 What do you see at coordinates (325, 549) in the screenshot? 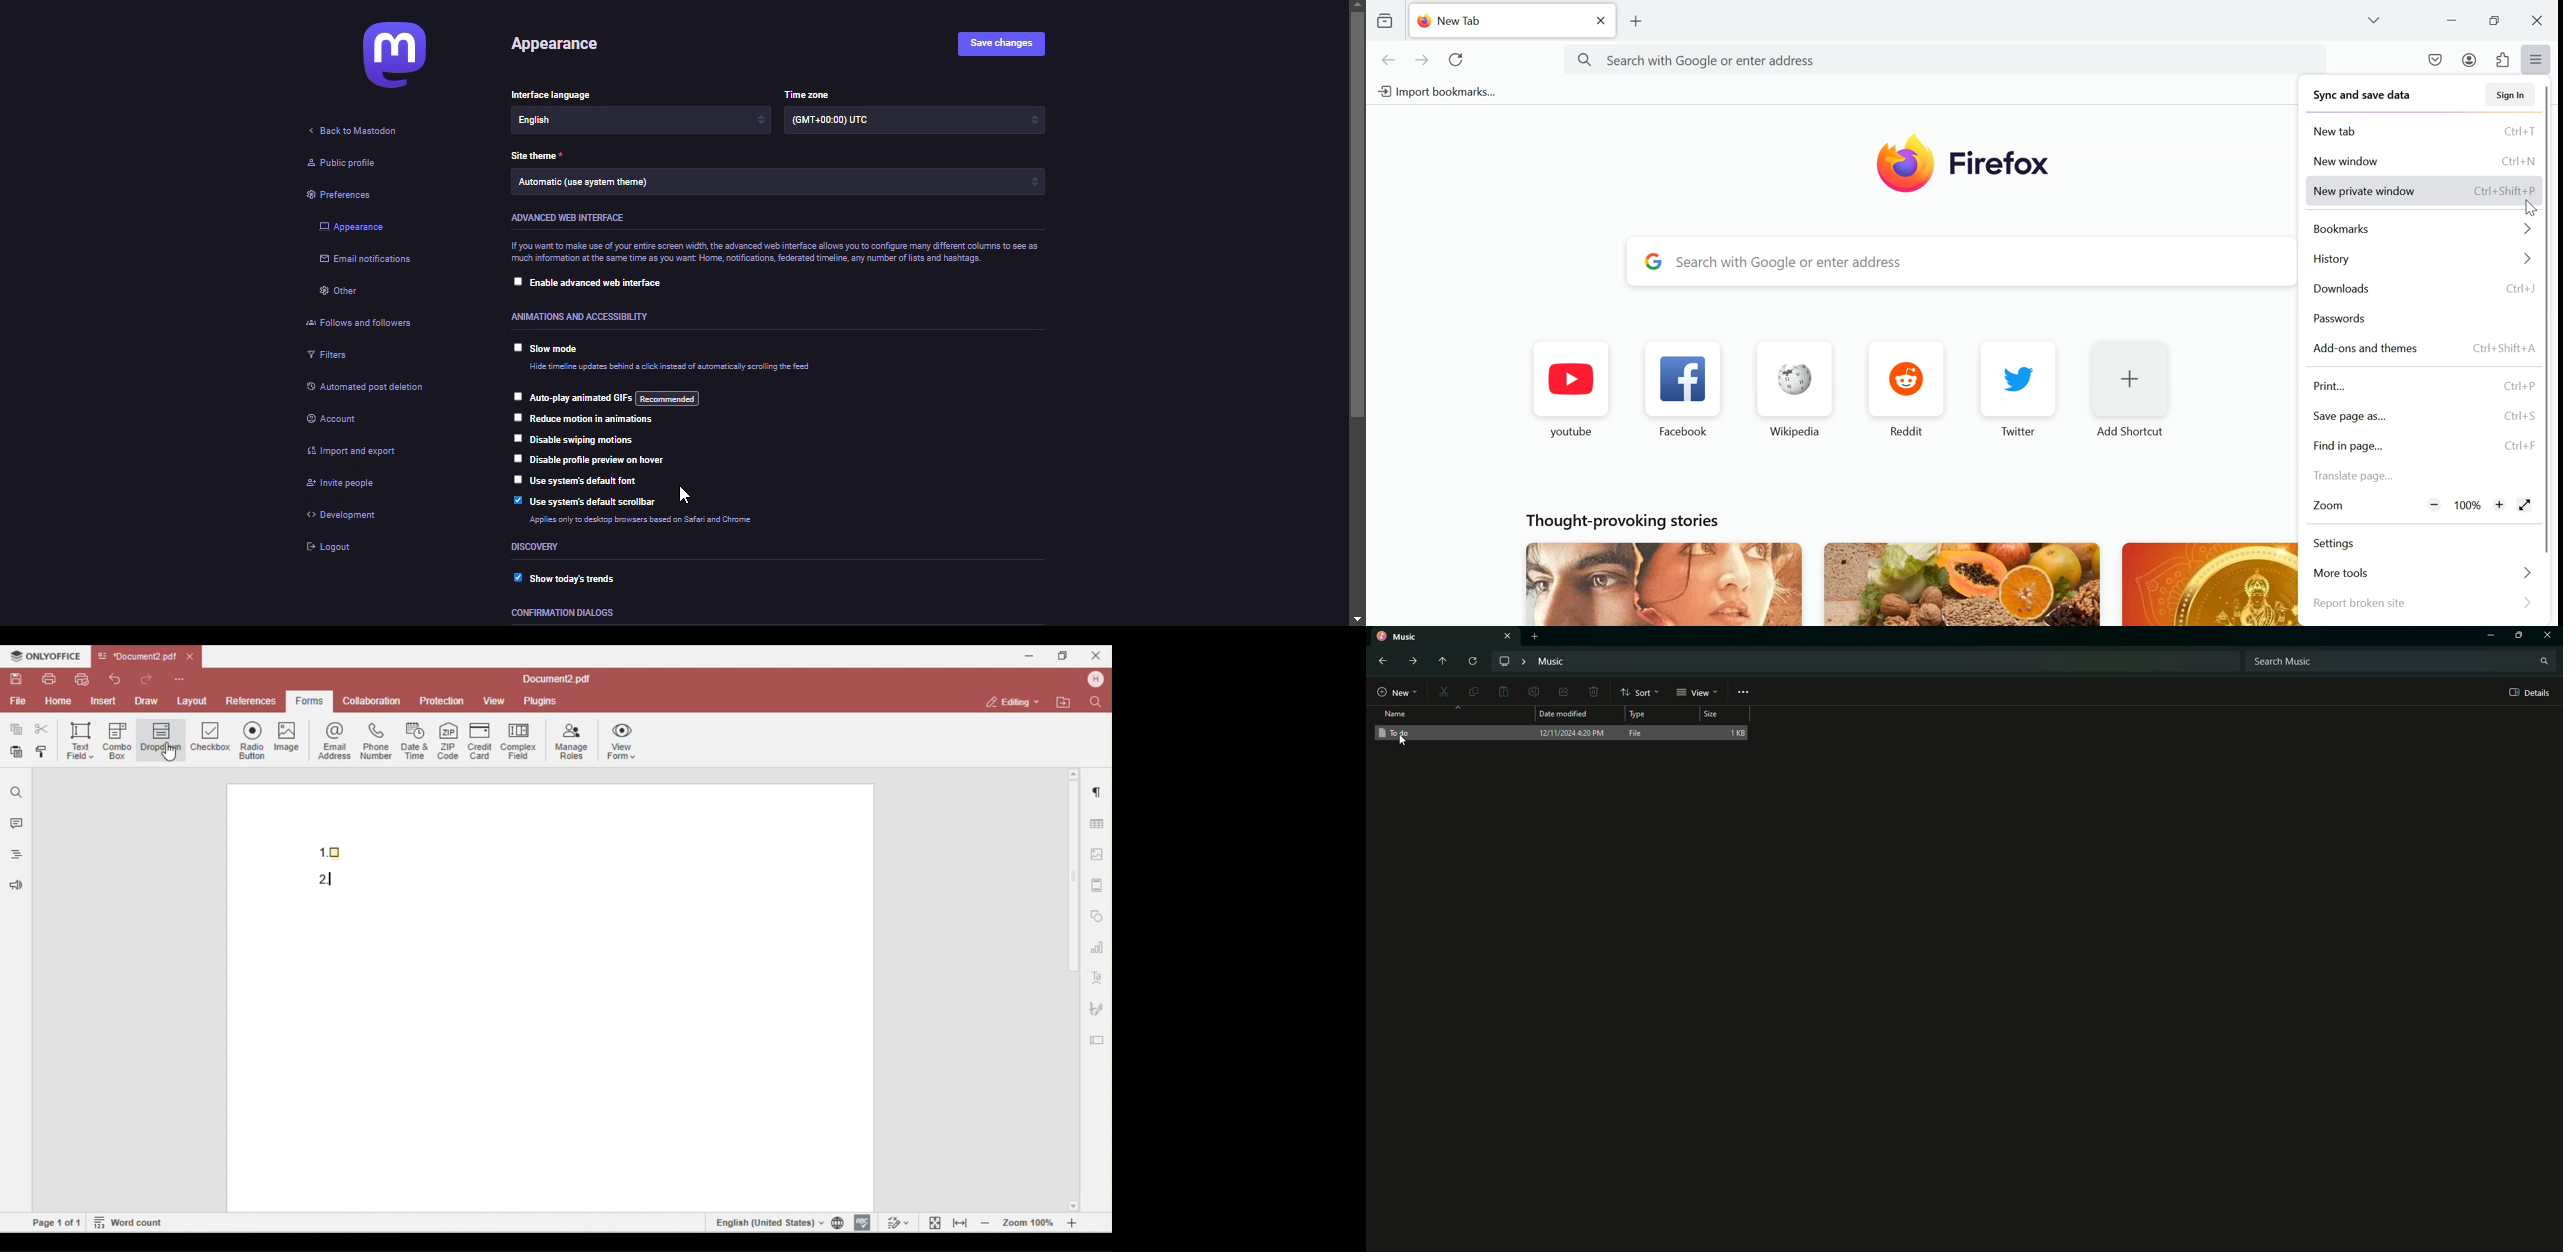
I see `logout` at bounding box center [325, 549].